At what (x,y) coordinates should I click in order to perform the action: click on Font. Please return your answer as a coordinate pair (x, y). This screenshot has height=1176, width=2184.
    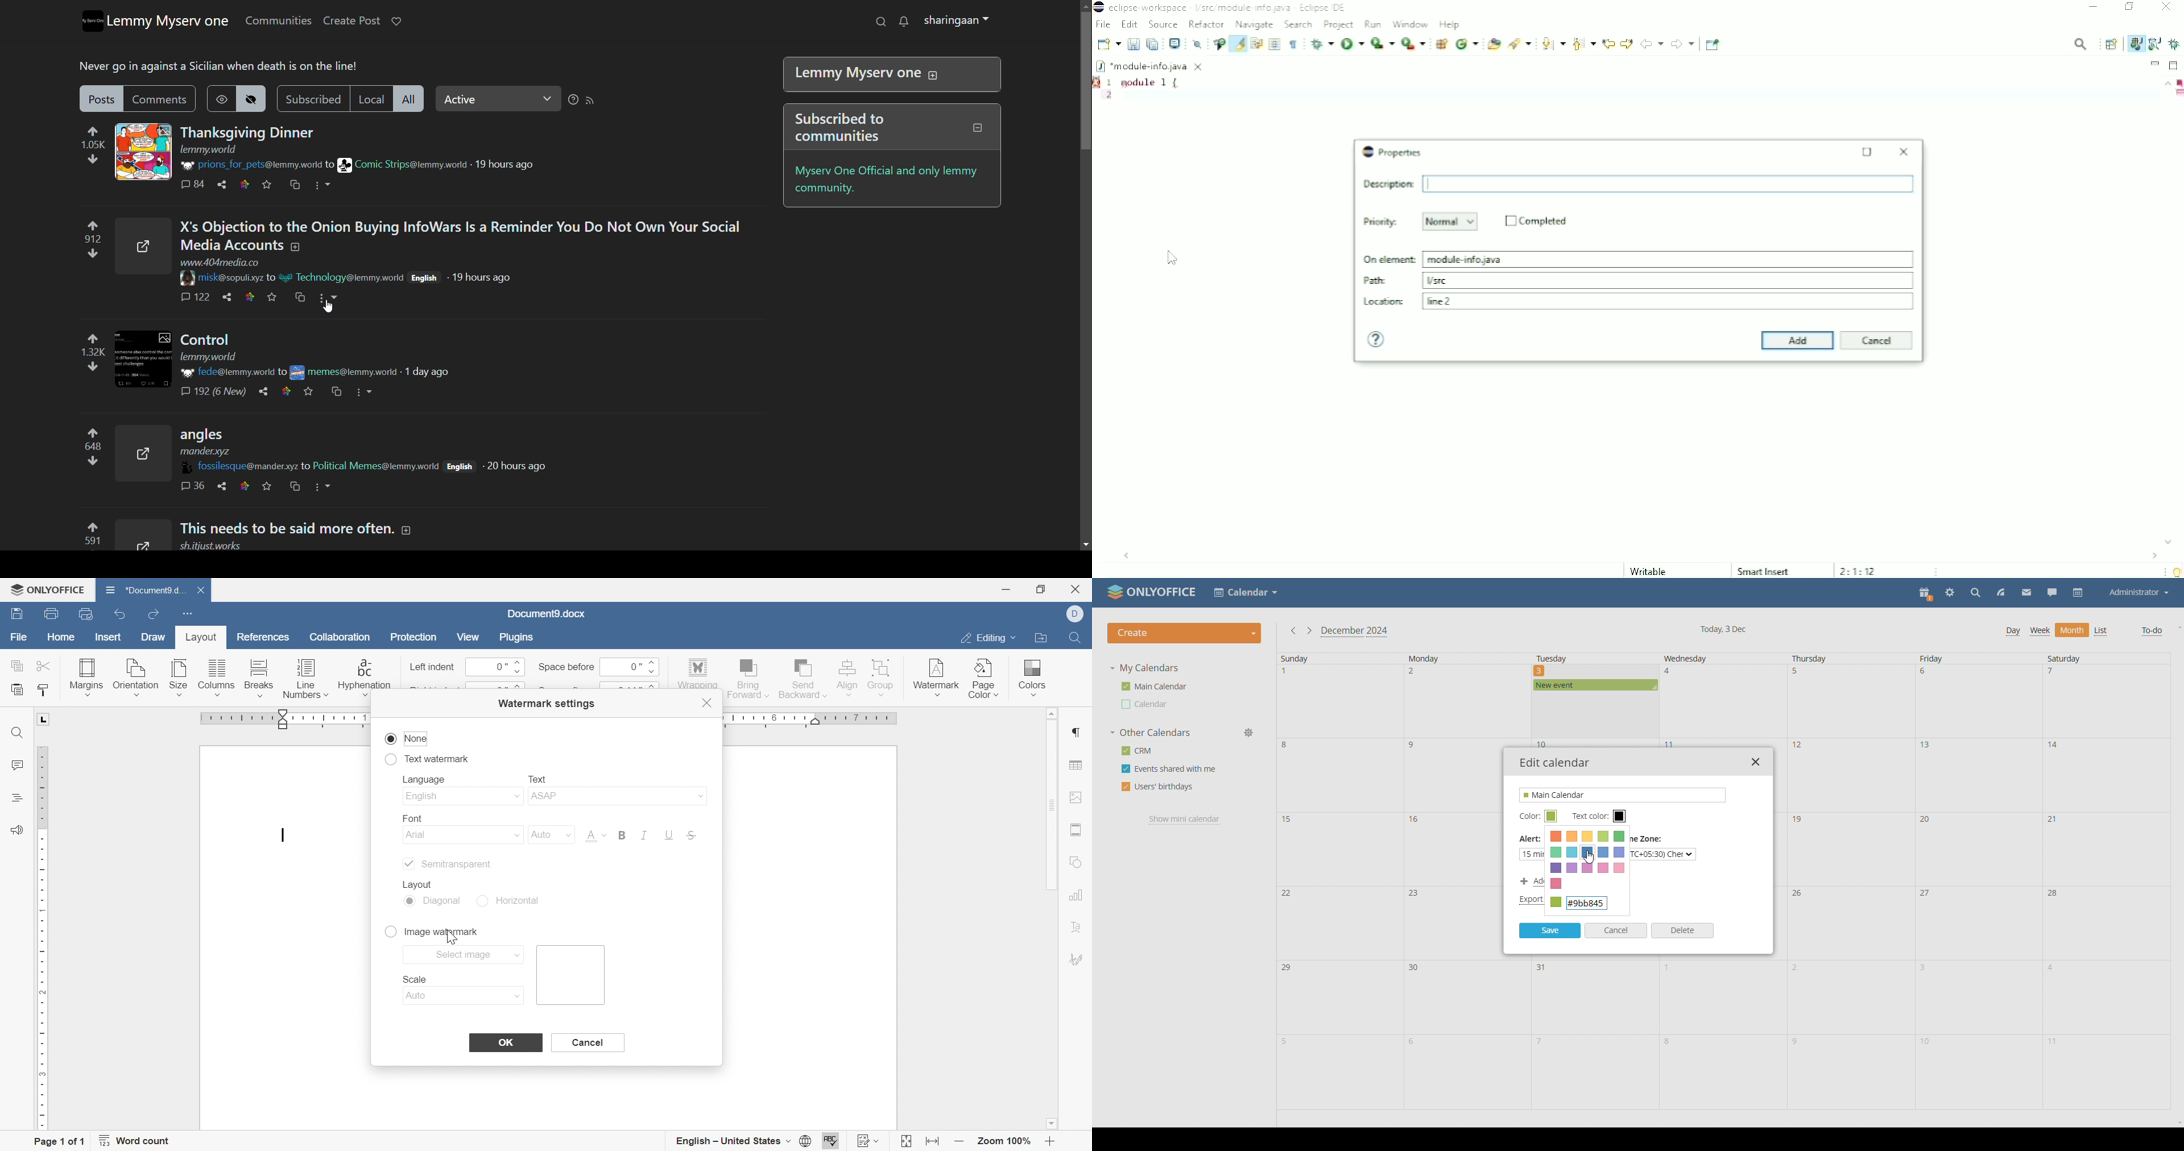
    Looking at the image, I should click on (594, 837).